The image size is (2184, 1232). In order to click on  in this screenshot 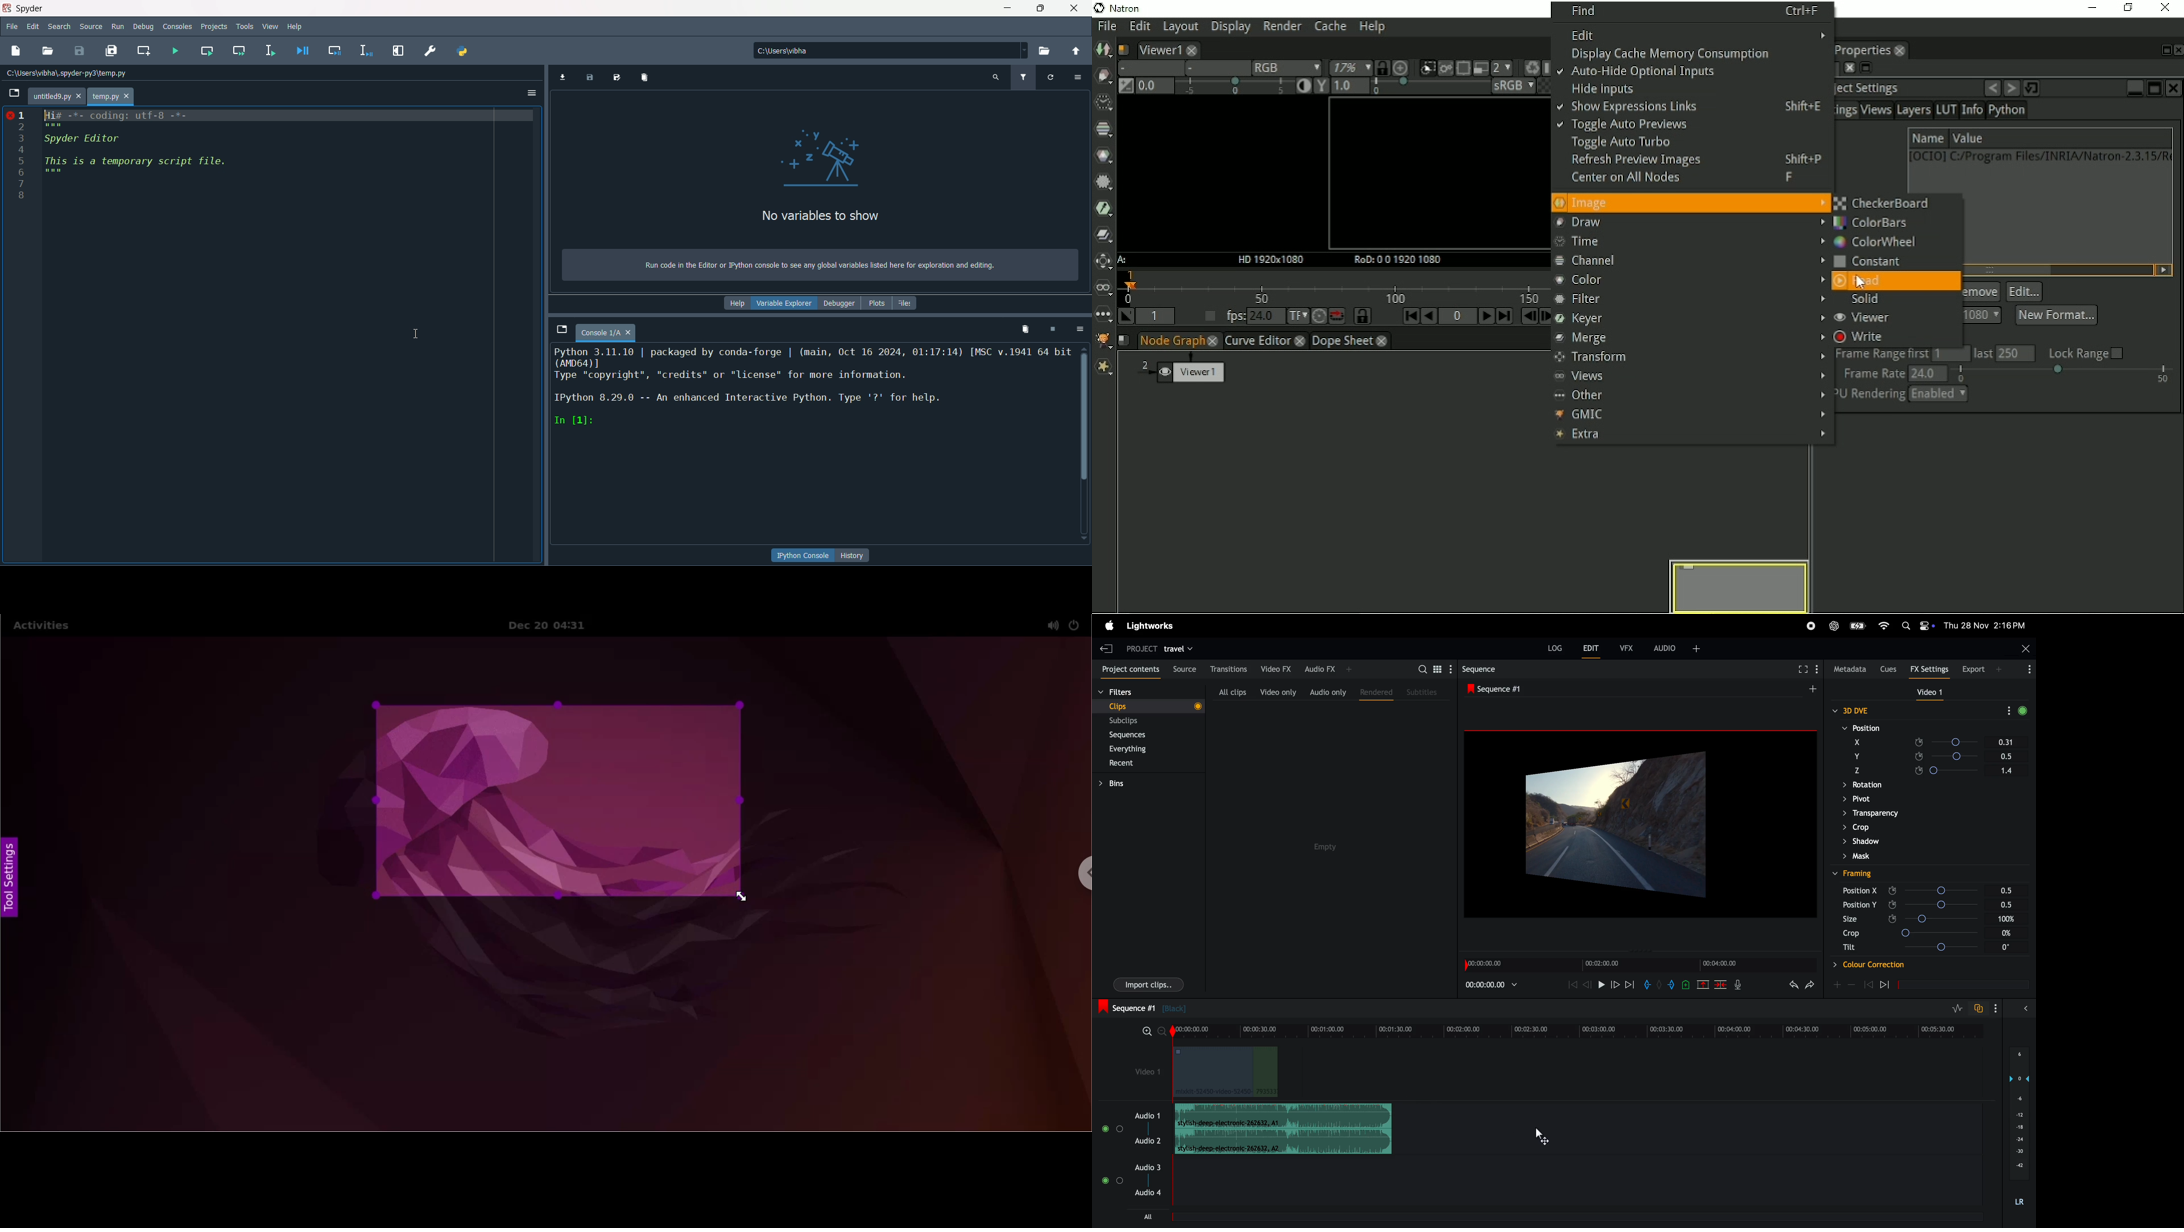, I will do `click(2009, 890)`.